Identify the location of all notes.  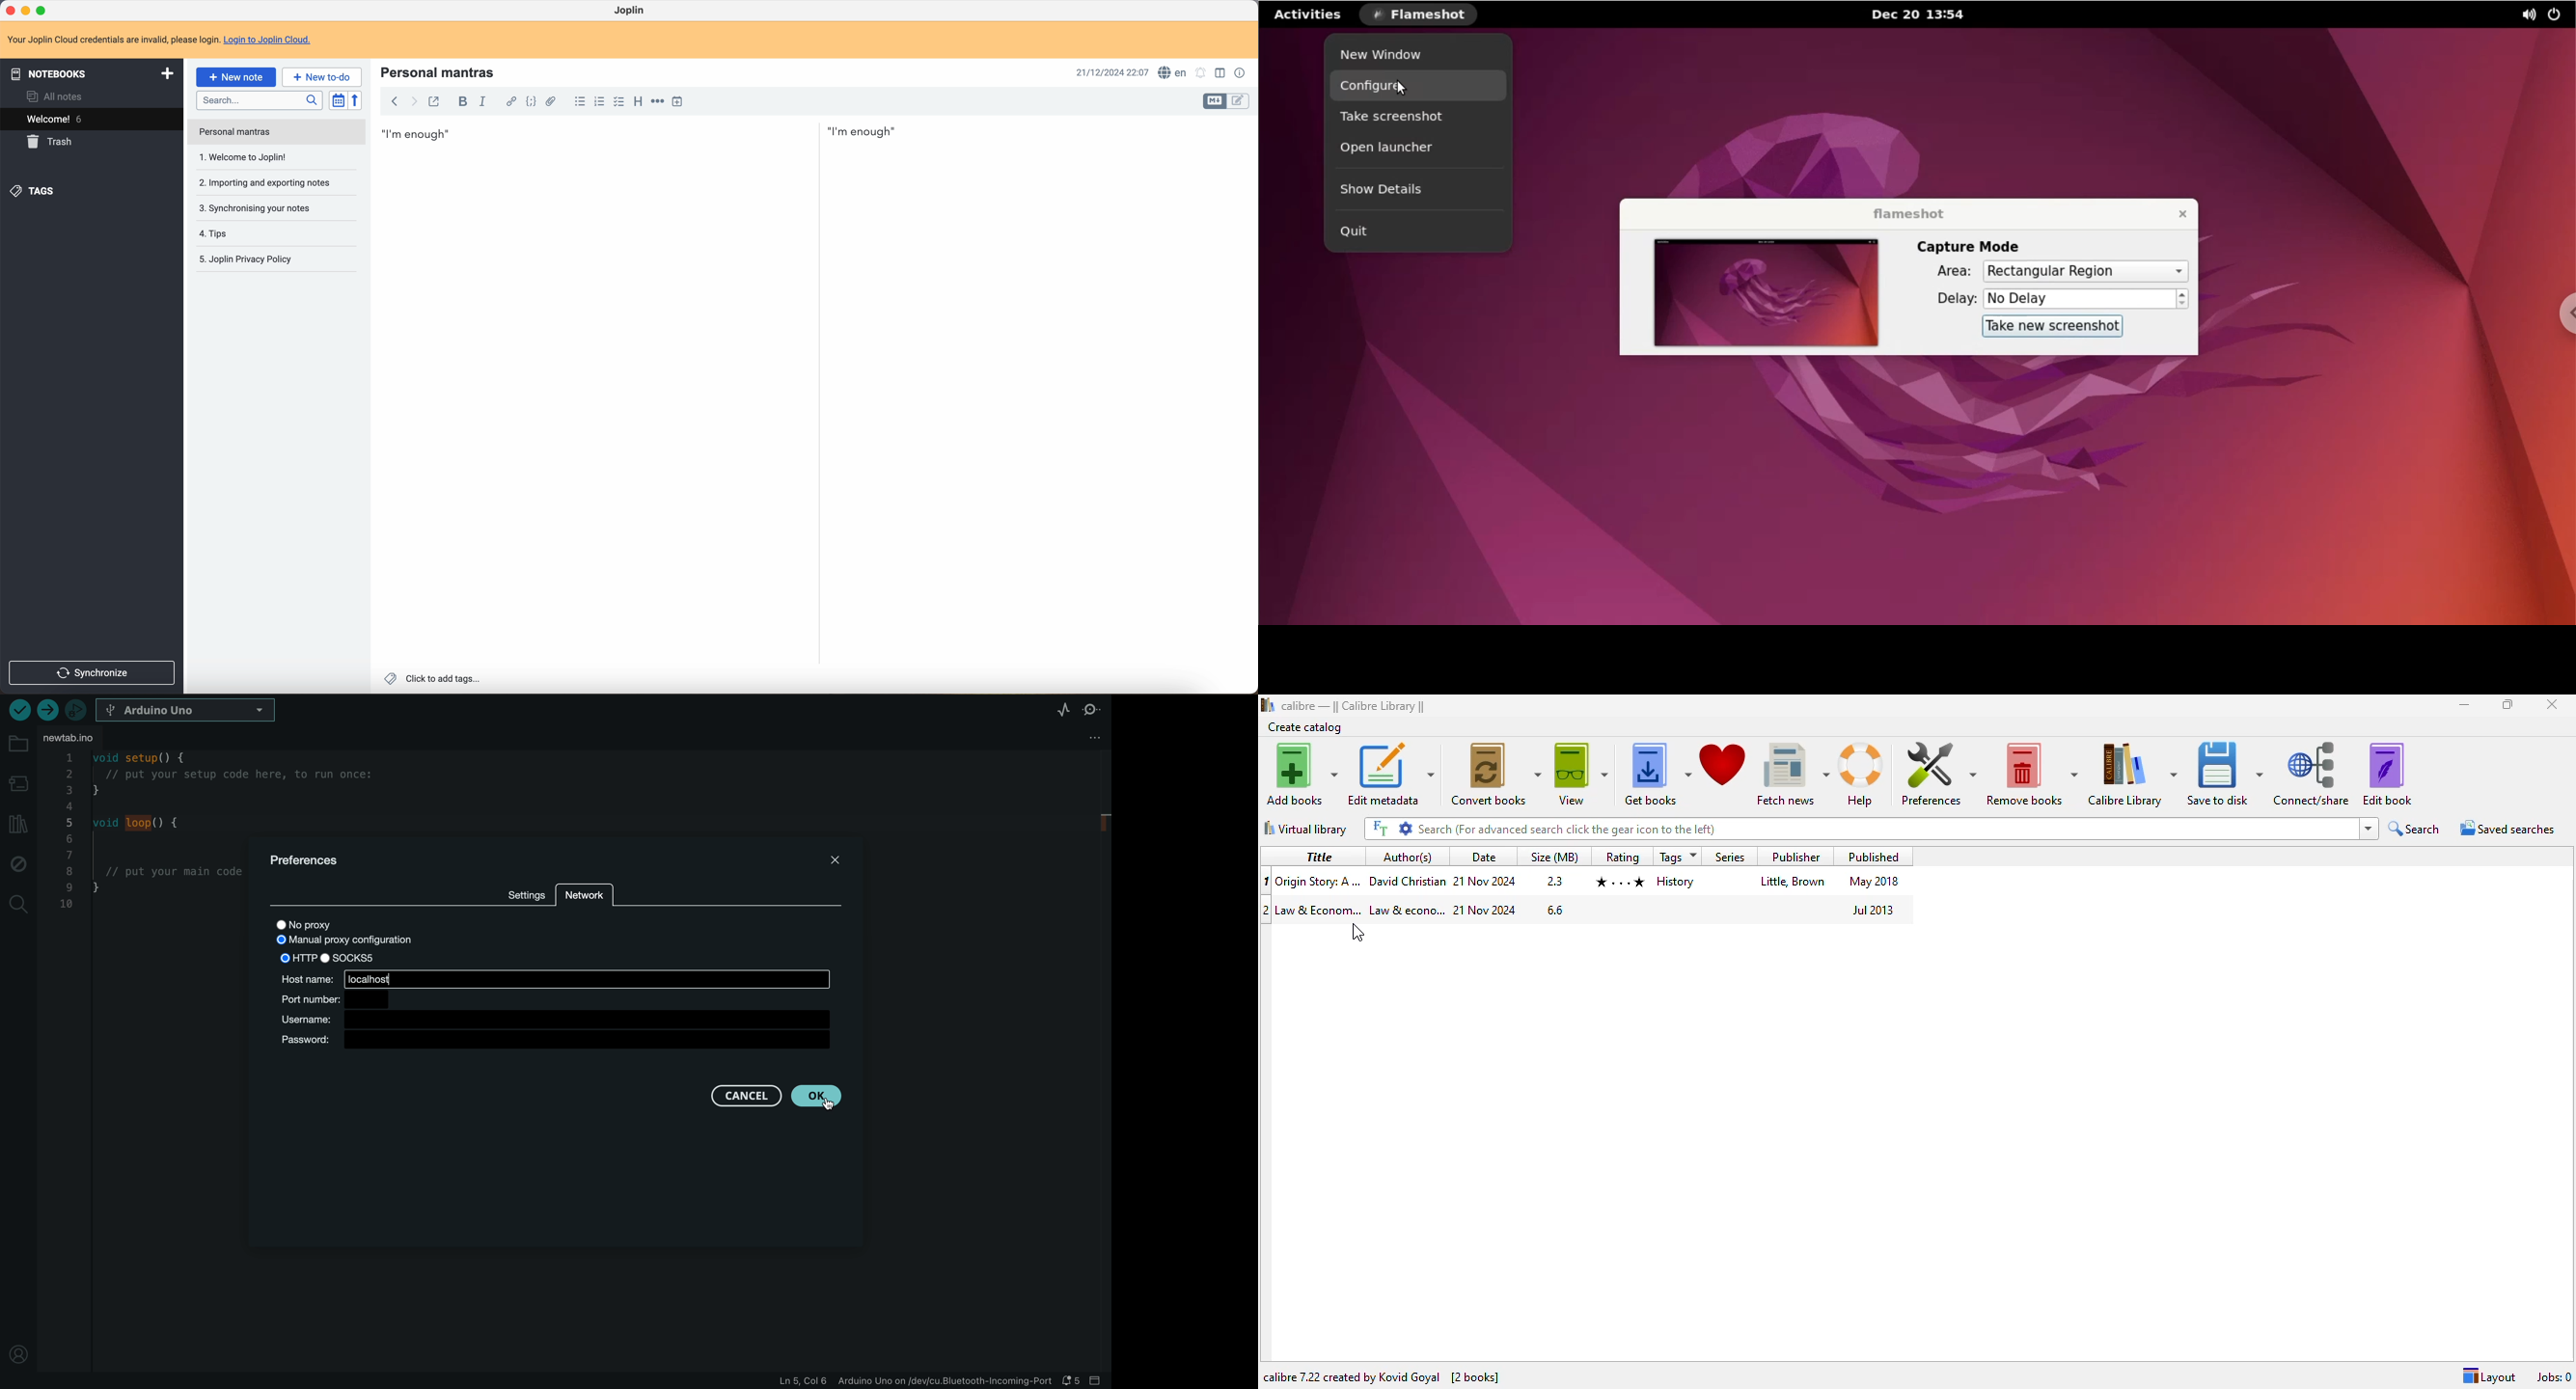
(52, 97).